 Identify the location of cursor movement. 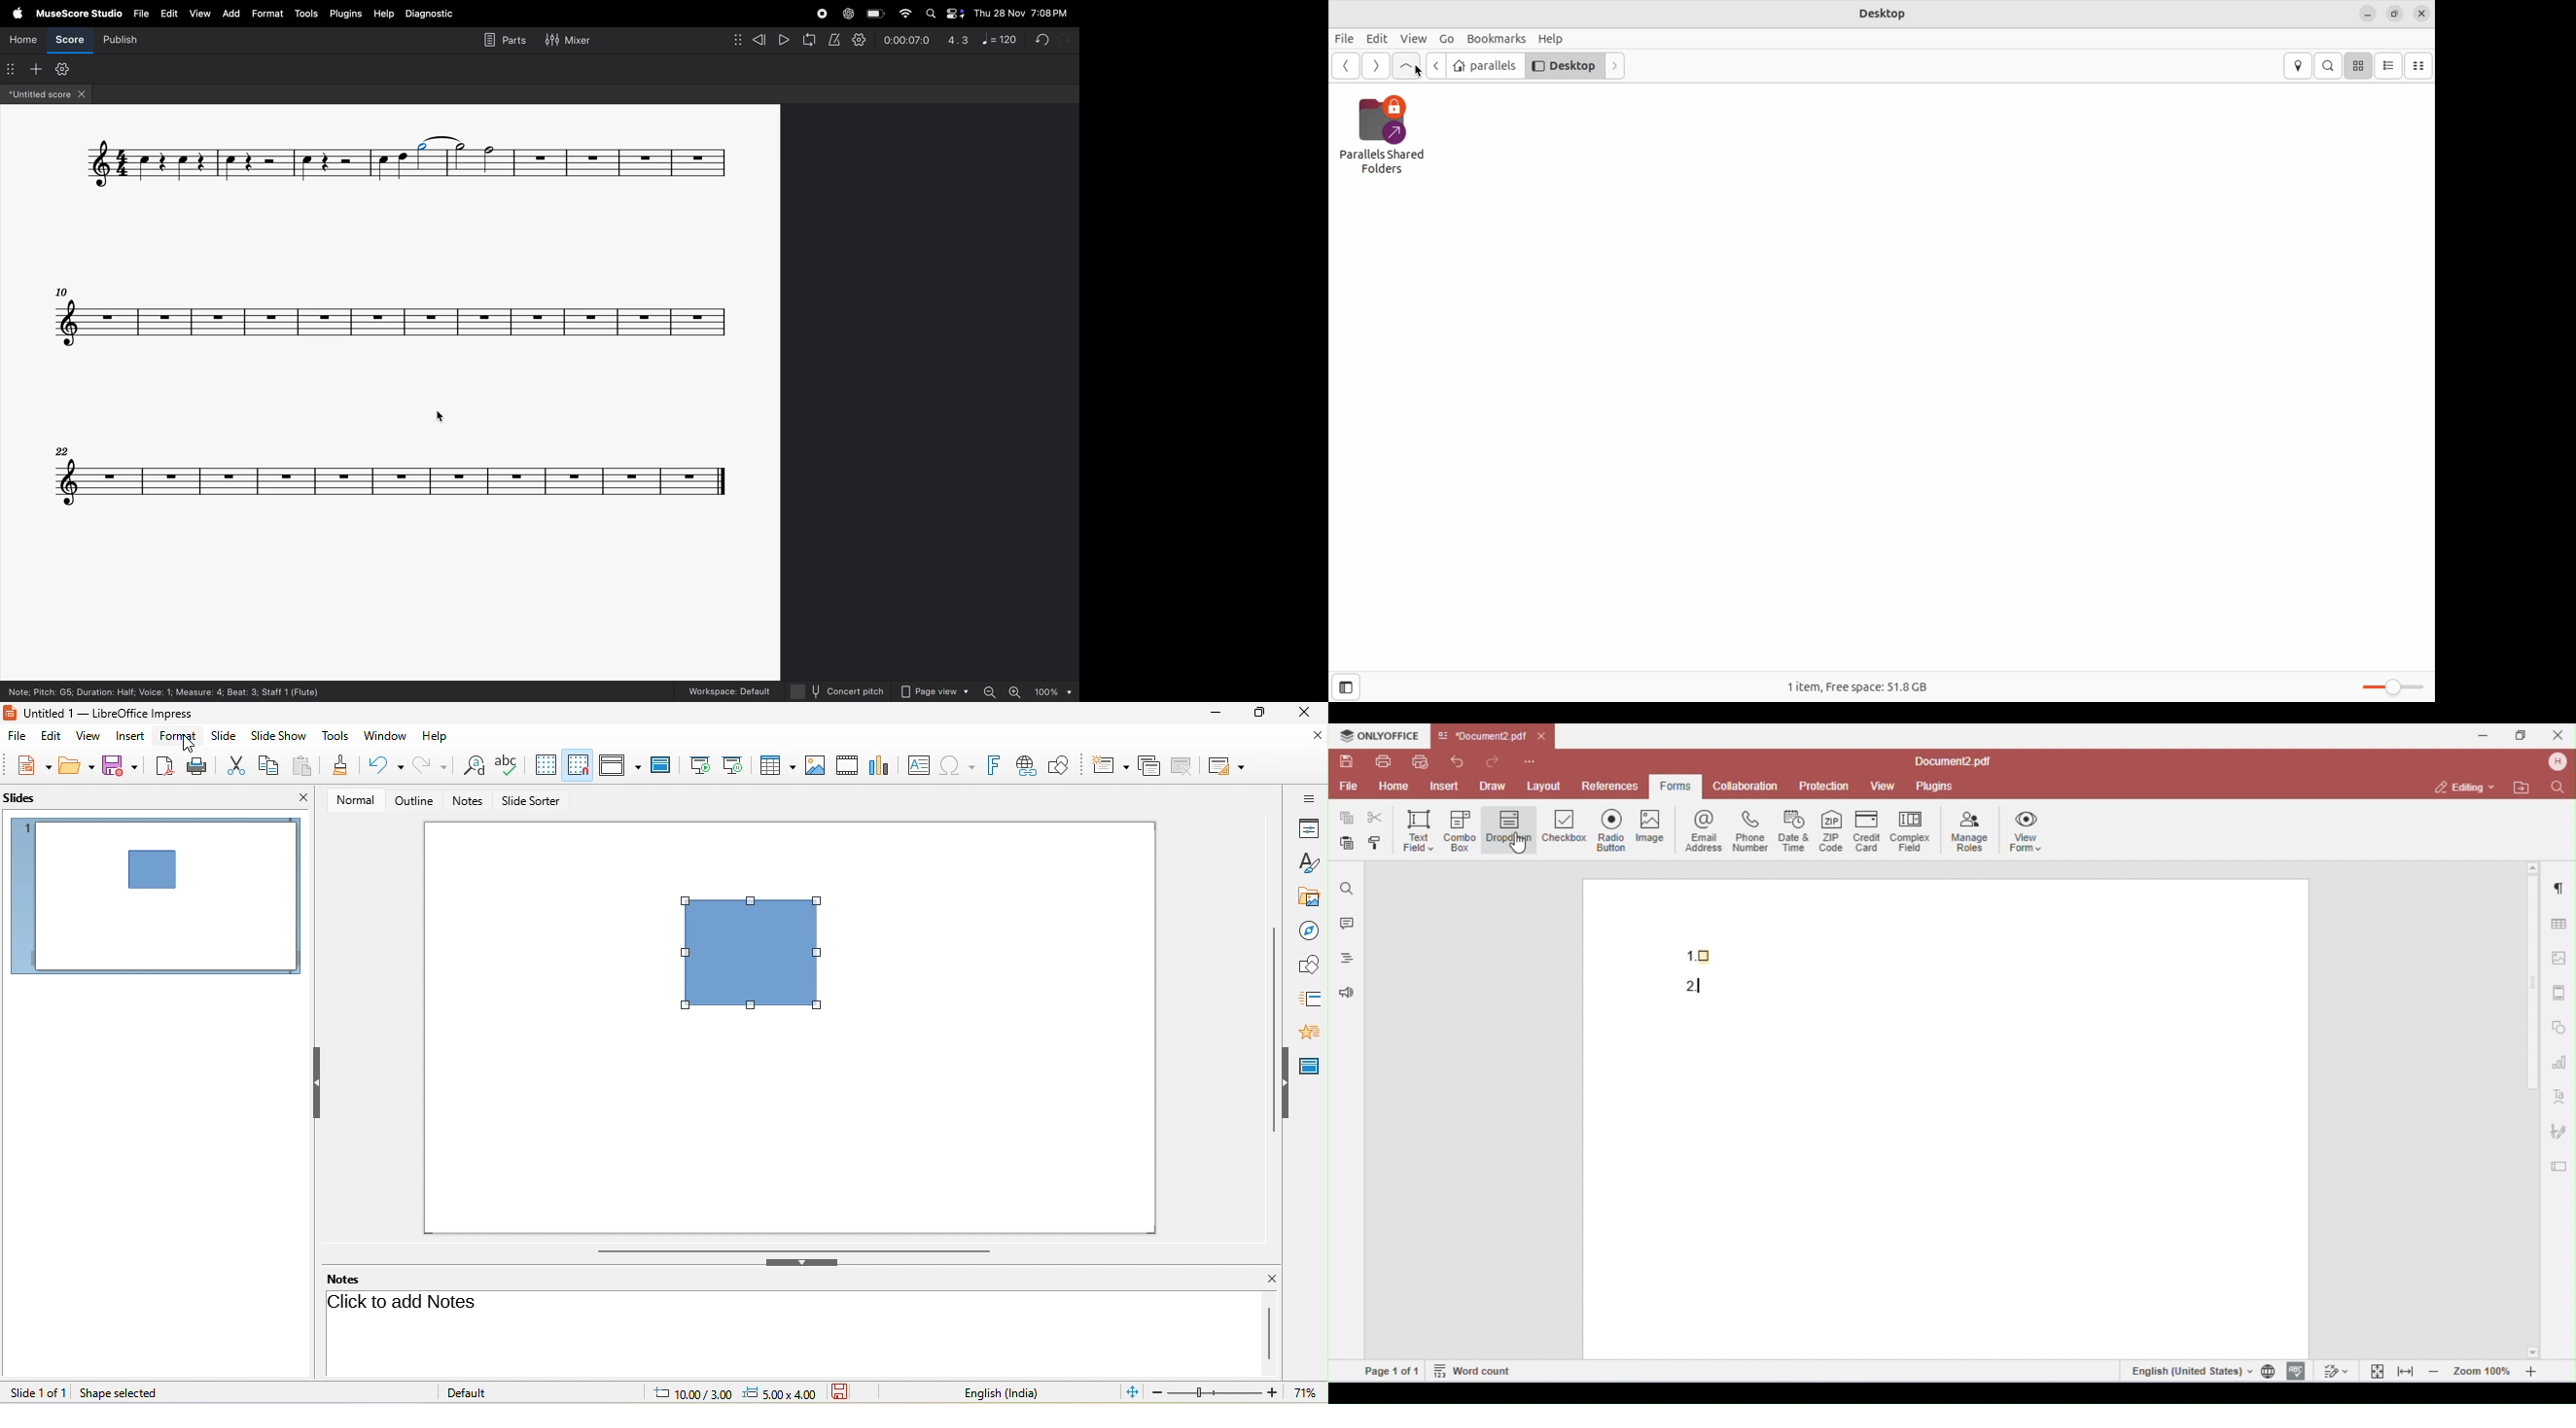
(186, 745).